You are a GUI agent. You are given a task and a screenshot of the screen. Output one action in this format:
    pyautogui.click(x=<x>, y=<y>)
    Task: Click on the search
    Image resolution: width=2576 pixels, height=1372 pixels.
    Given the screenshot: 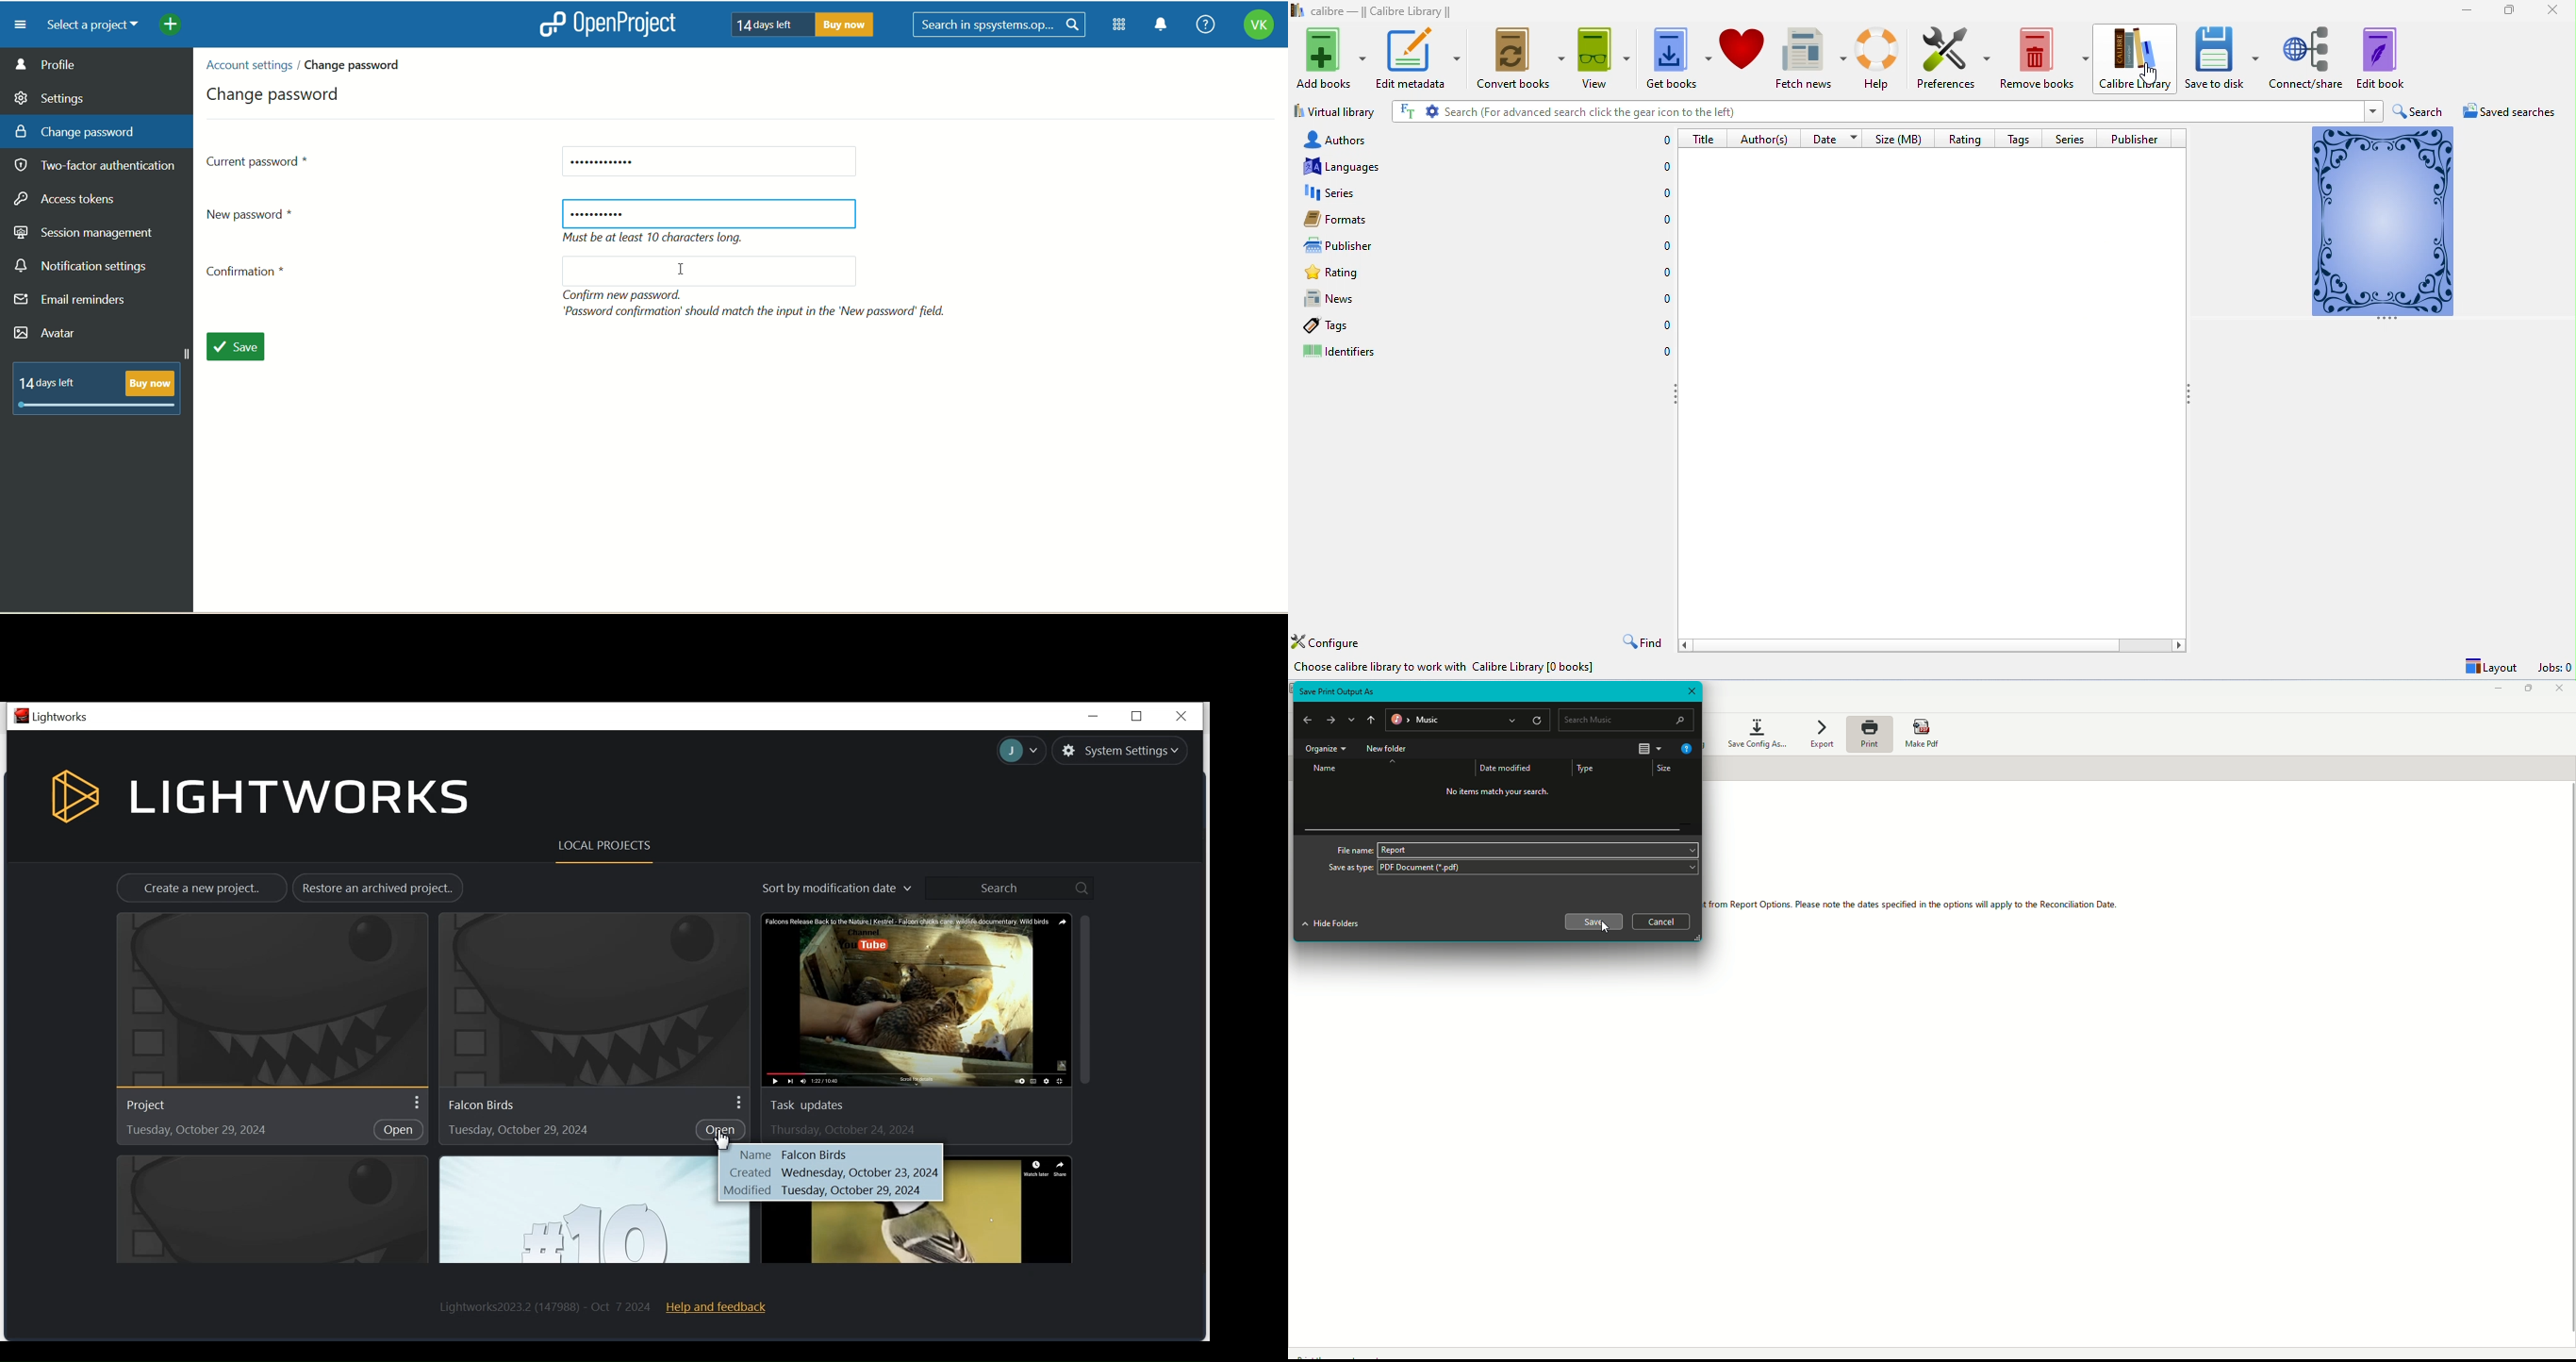 What is the action you would take?
    pyautogui.click(x=2419, y=111)
    